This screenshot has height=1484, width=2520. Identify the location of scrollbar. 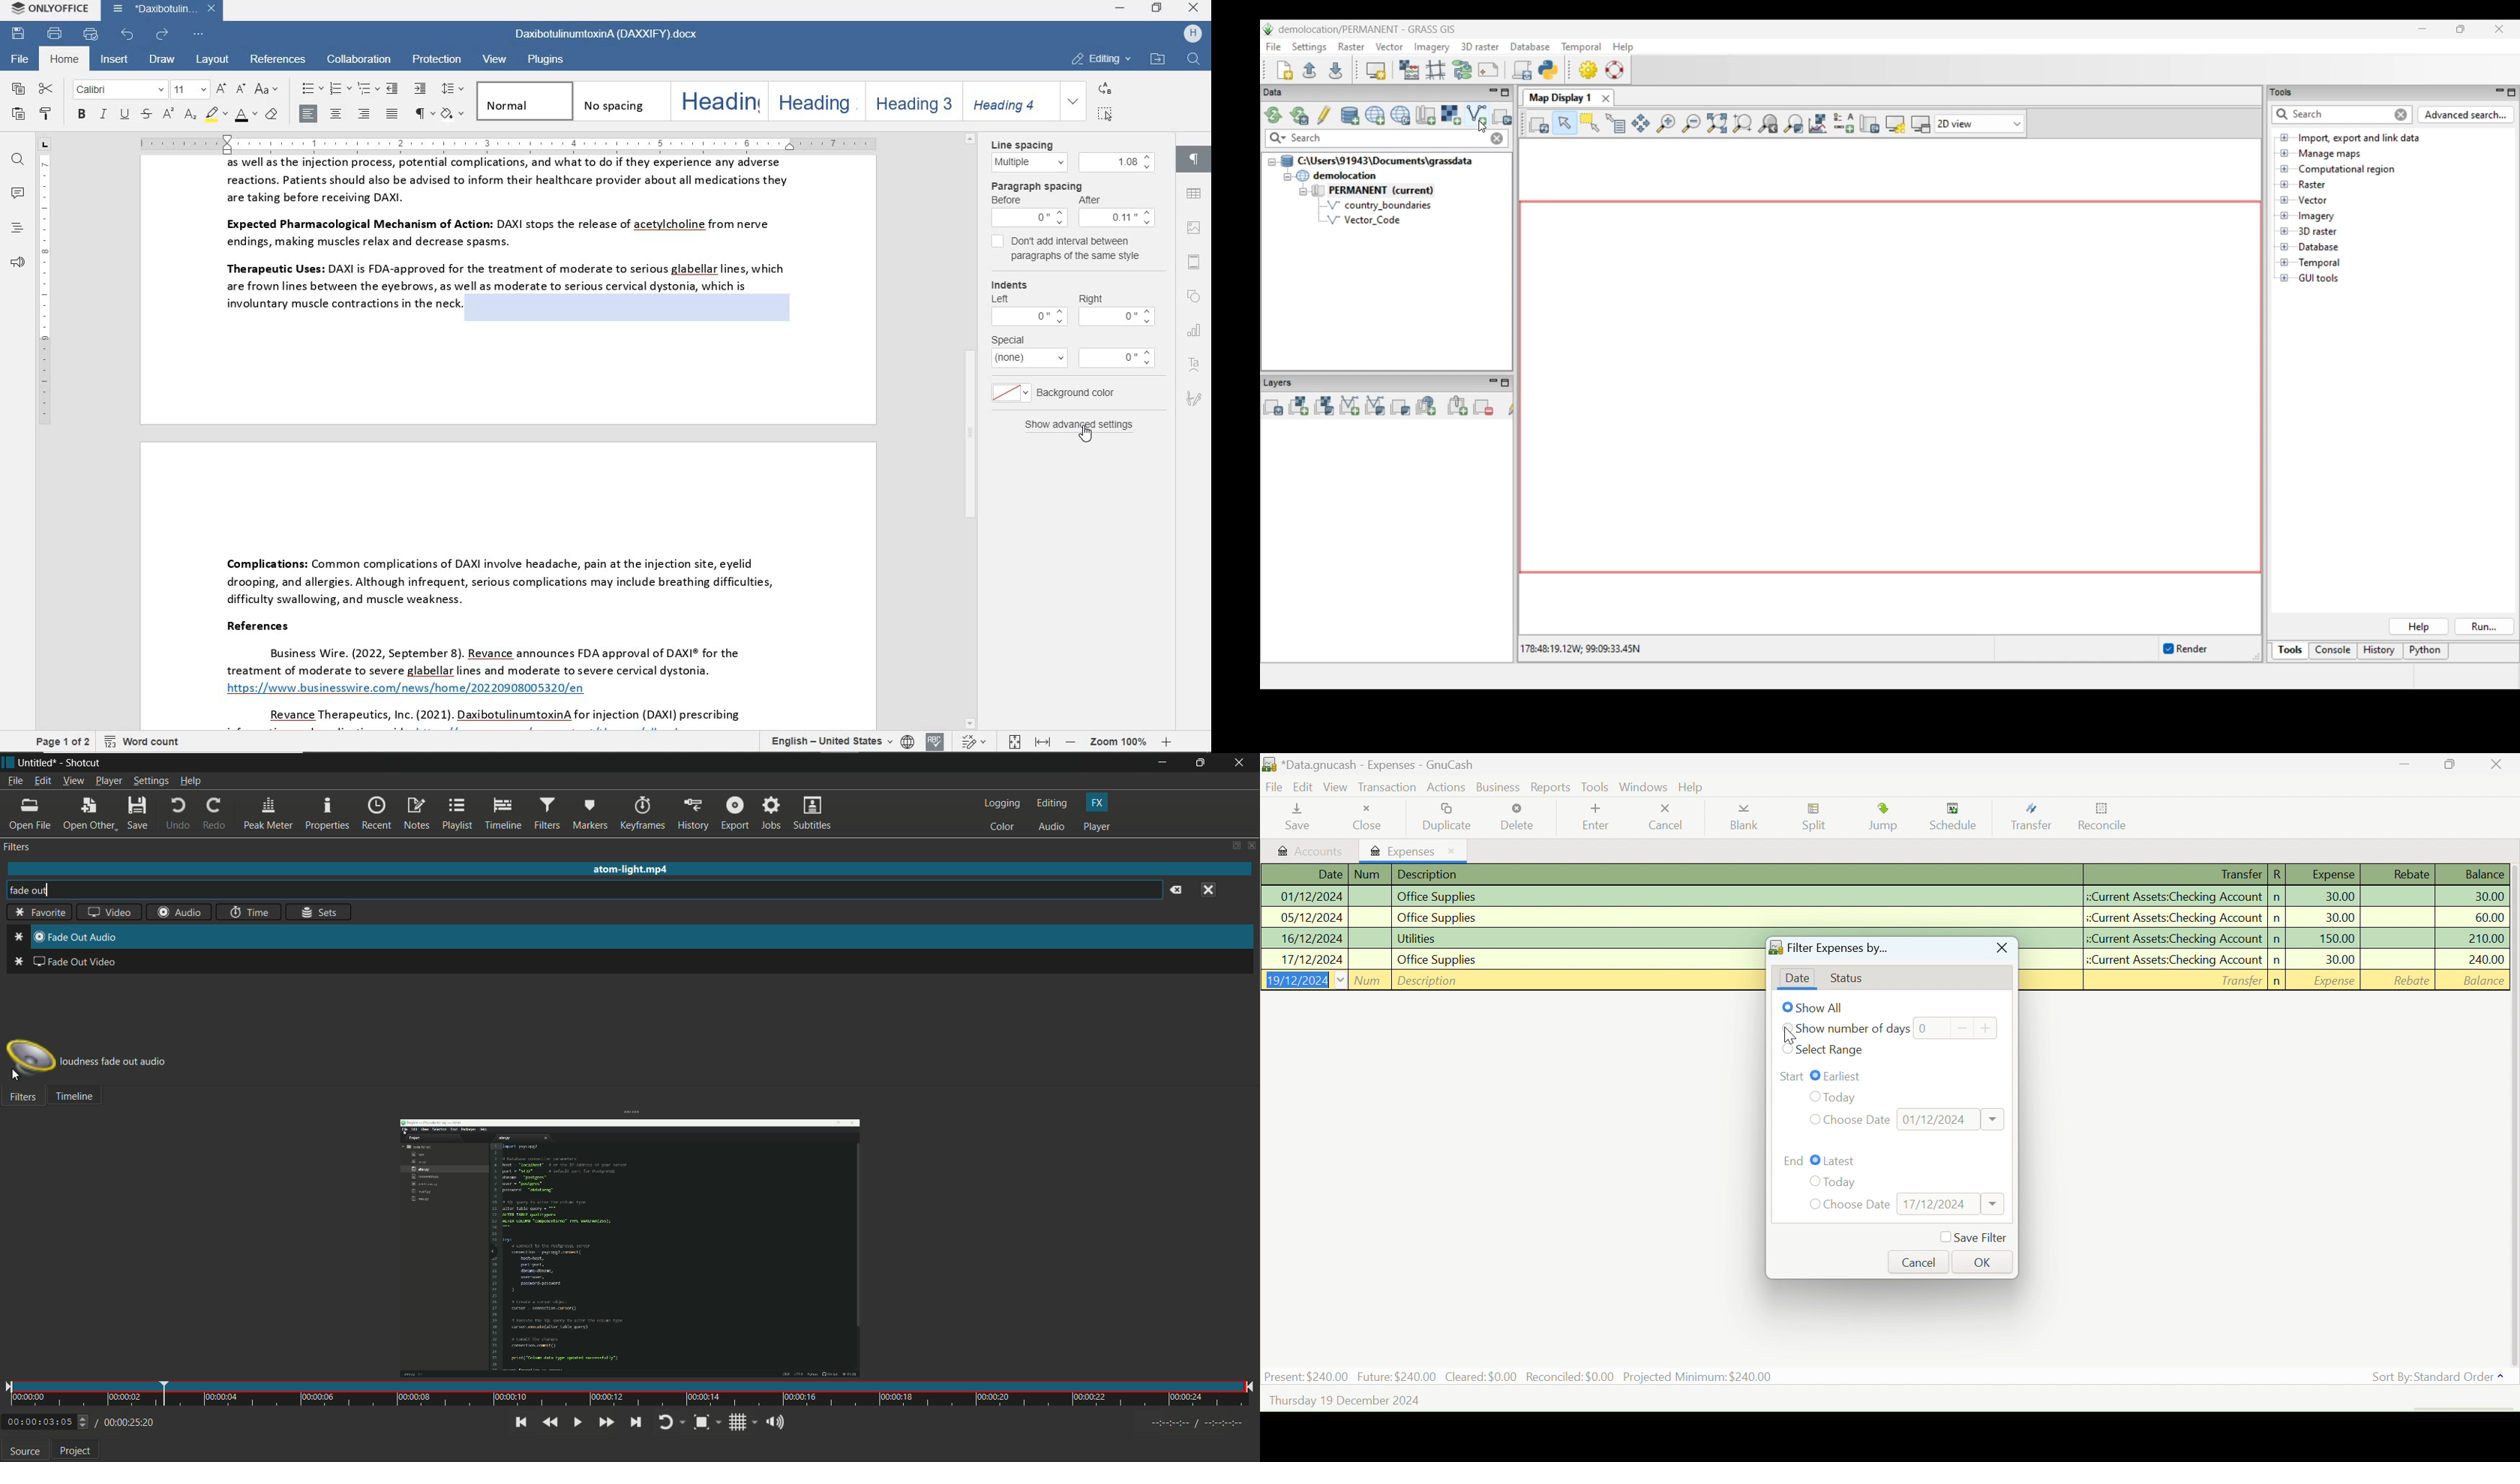
(1168, 433).